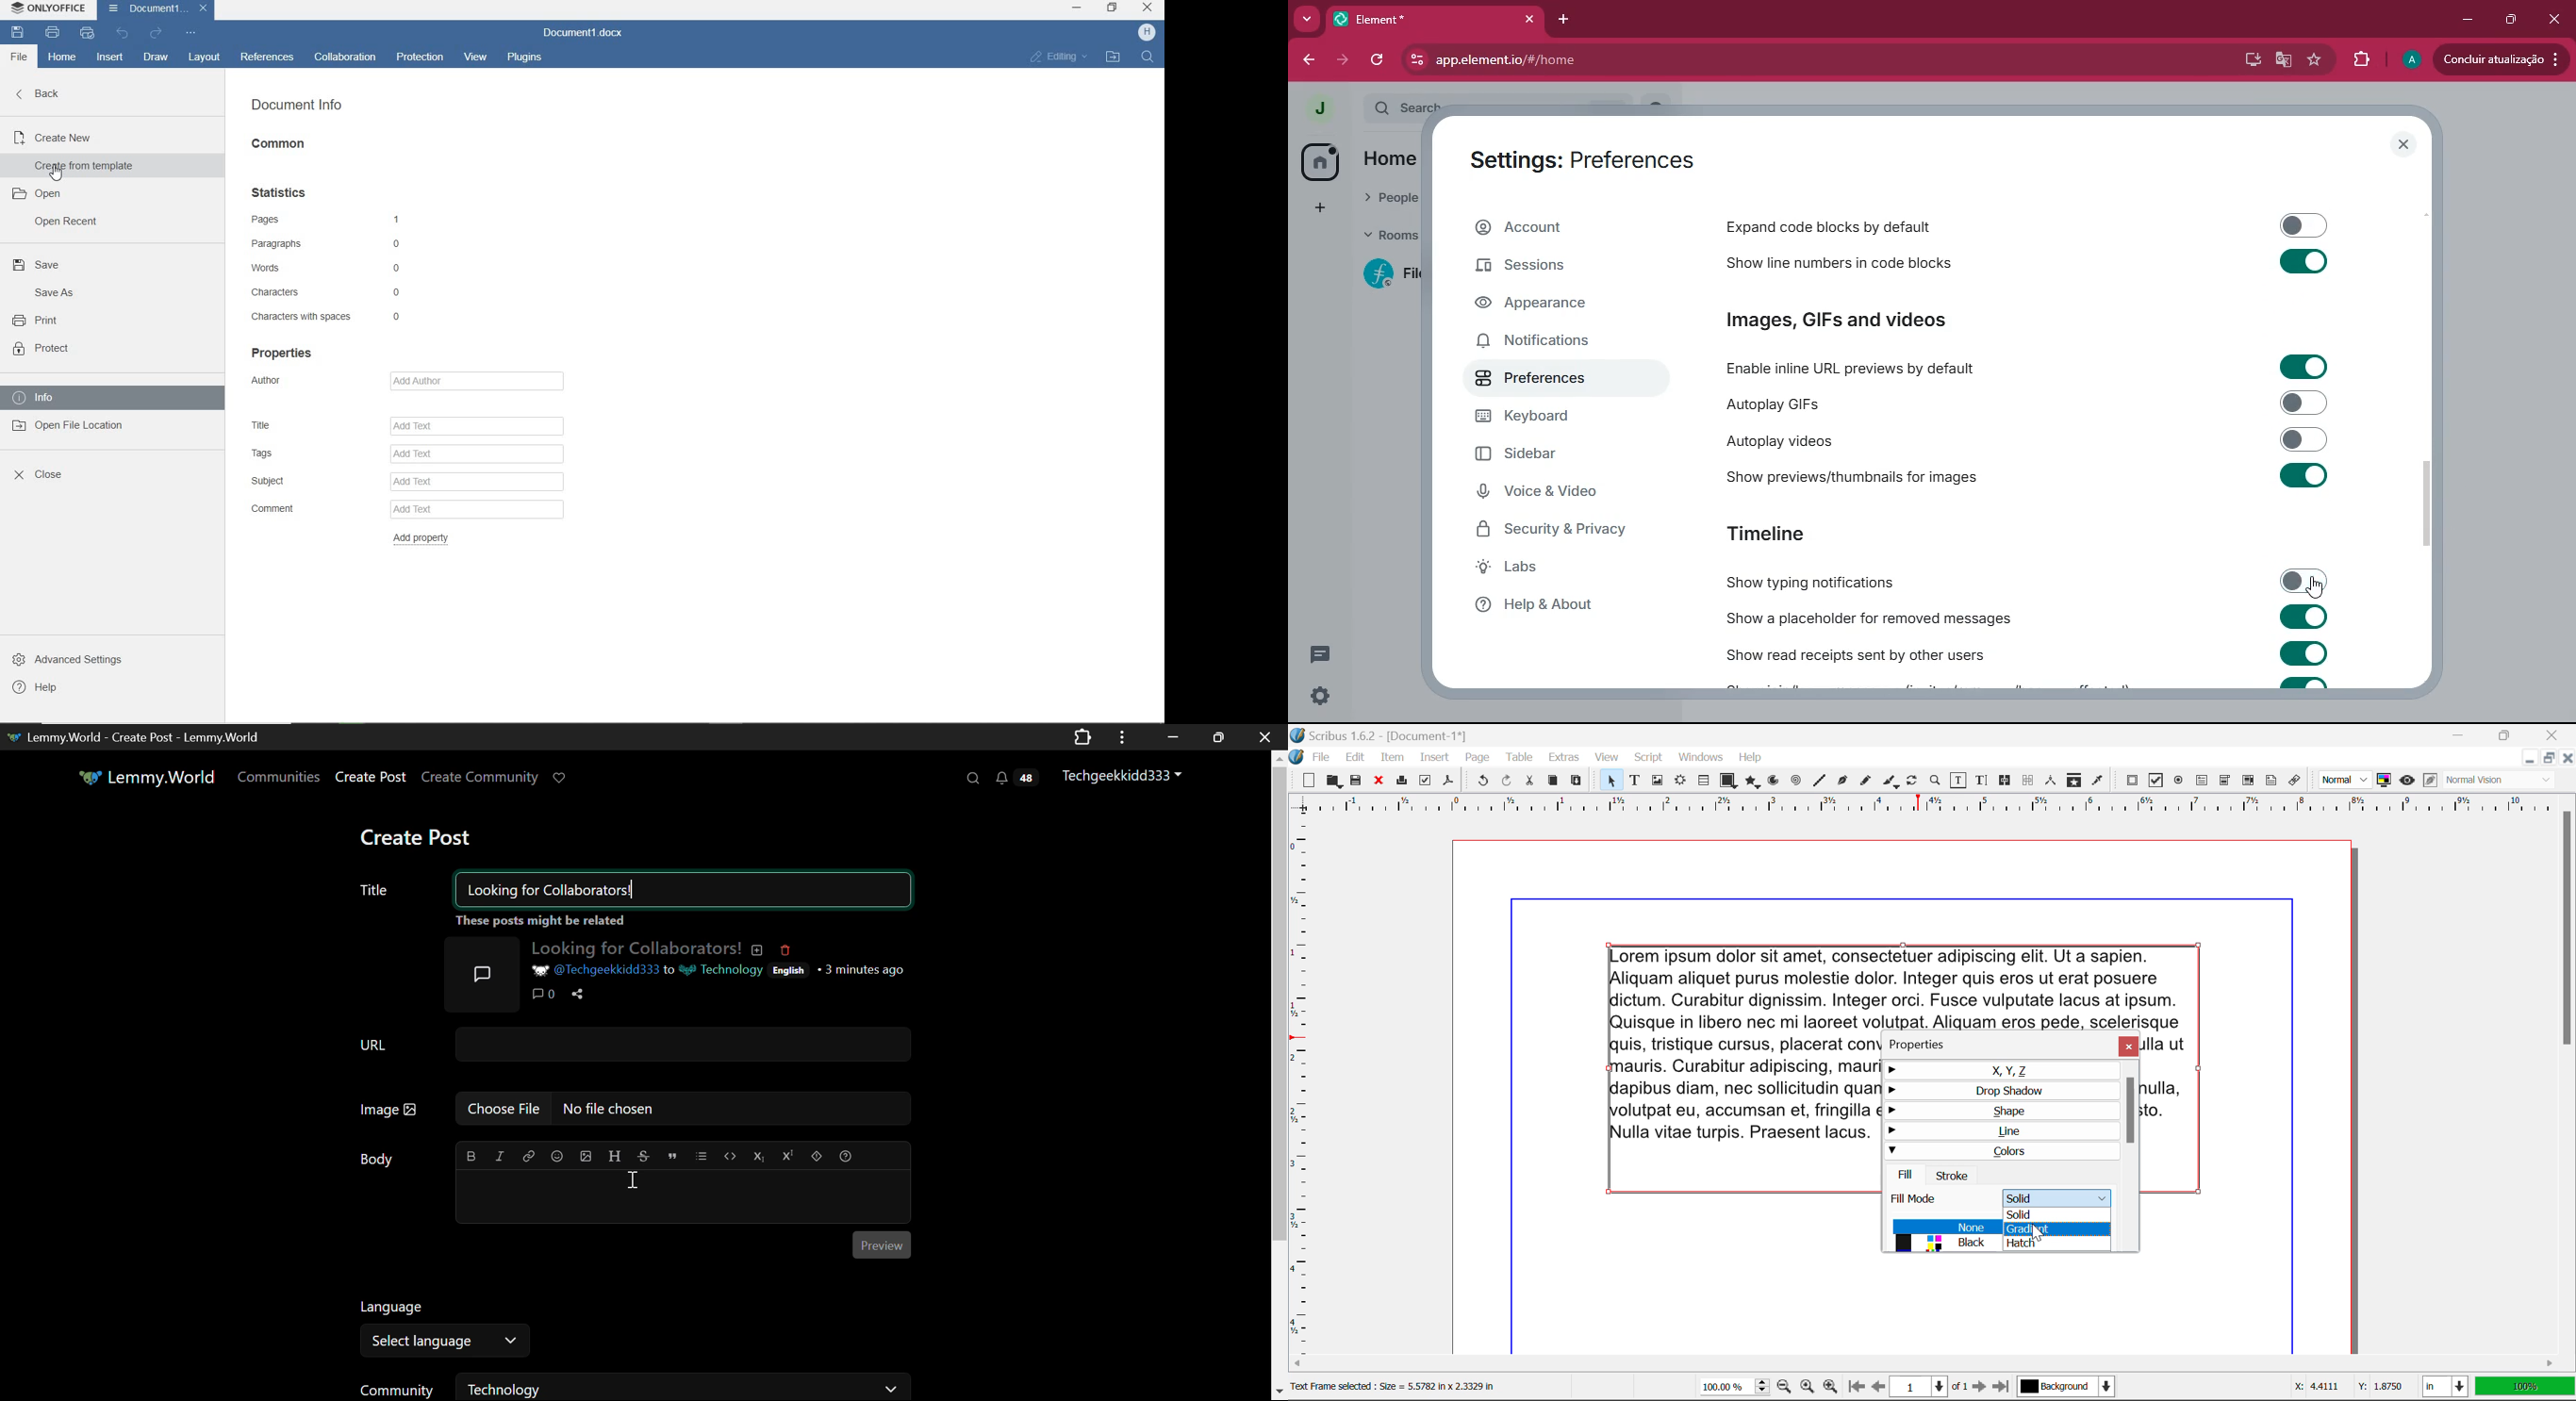 The width and height of the screenshot is (2576, 1428). What do you see at coordinates (1357, 781) in the screenshot?
I see `Save` at bounding box center [1357, 781].